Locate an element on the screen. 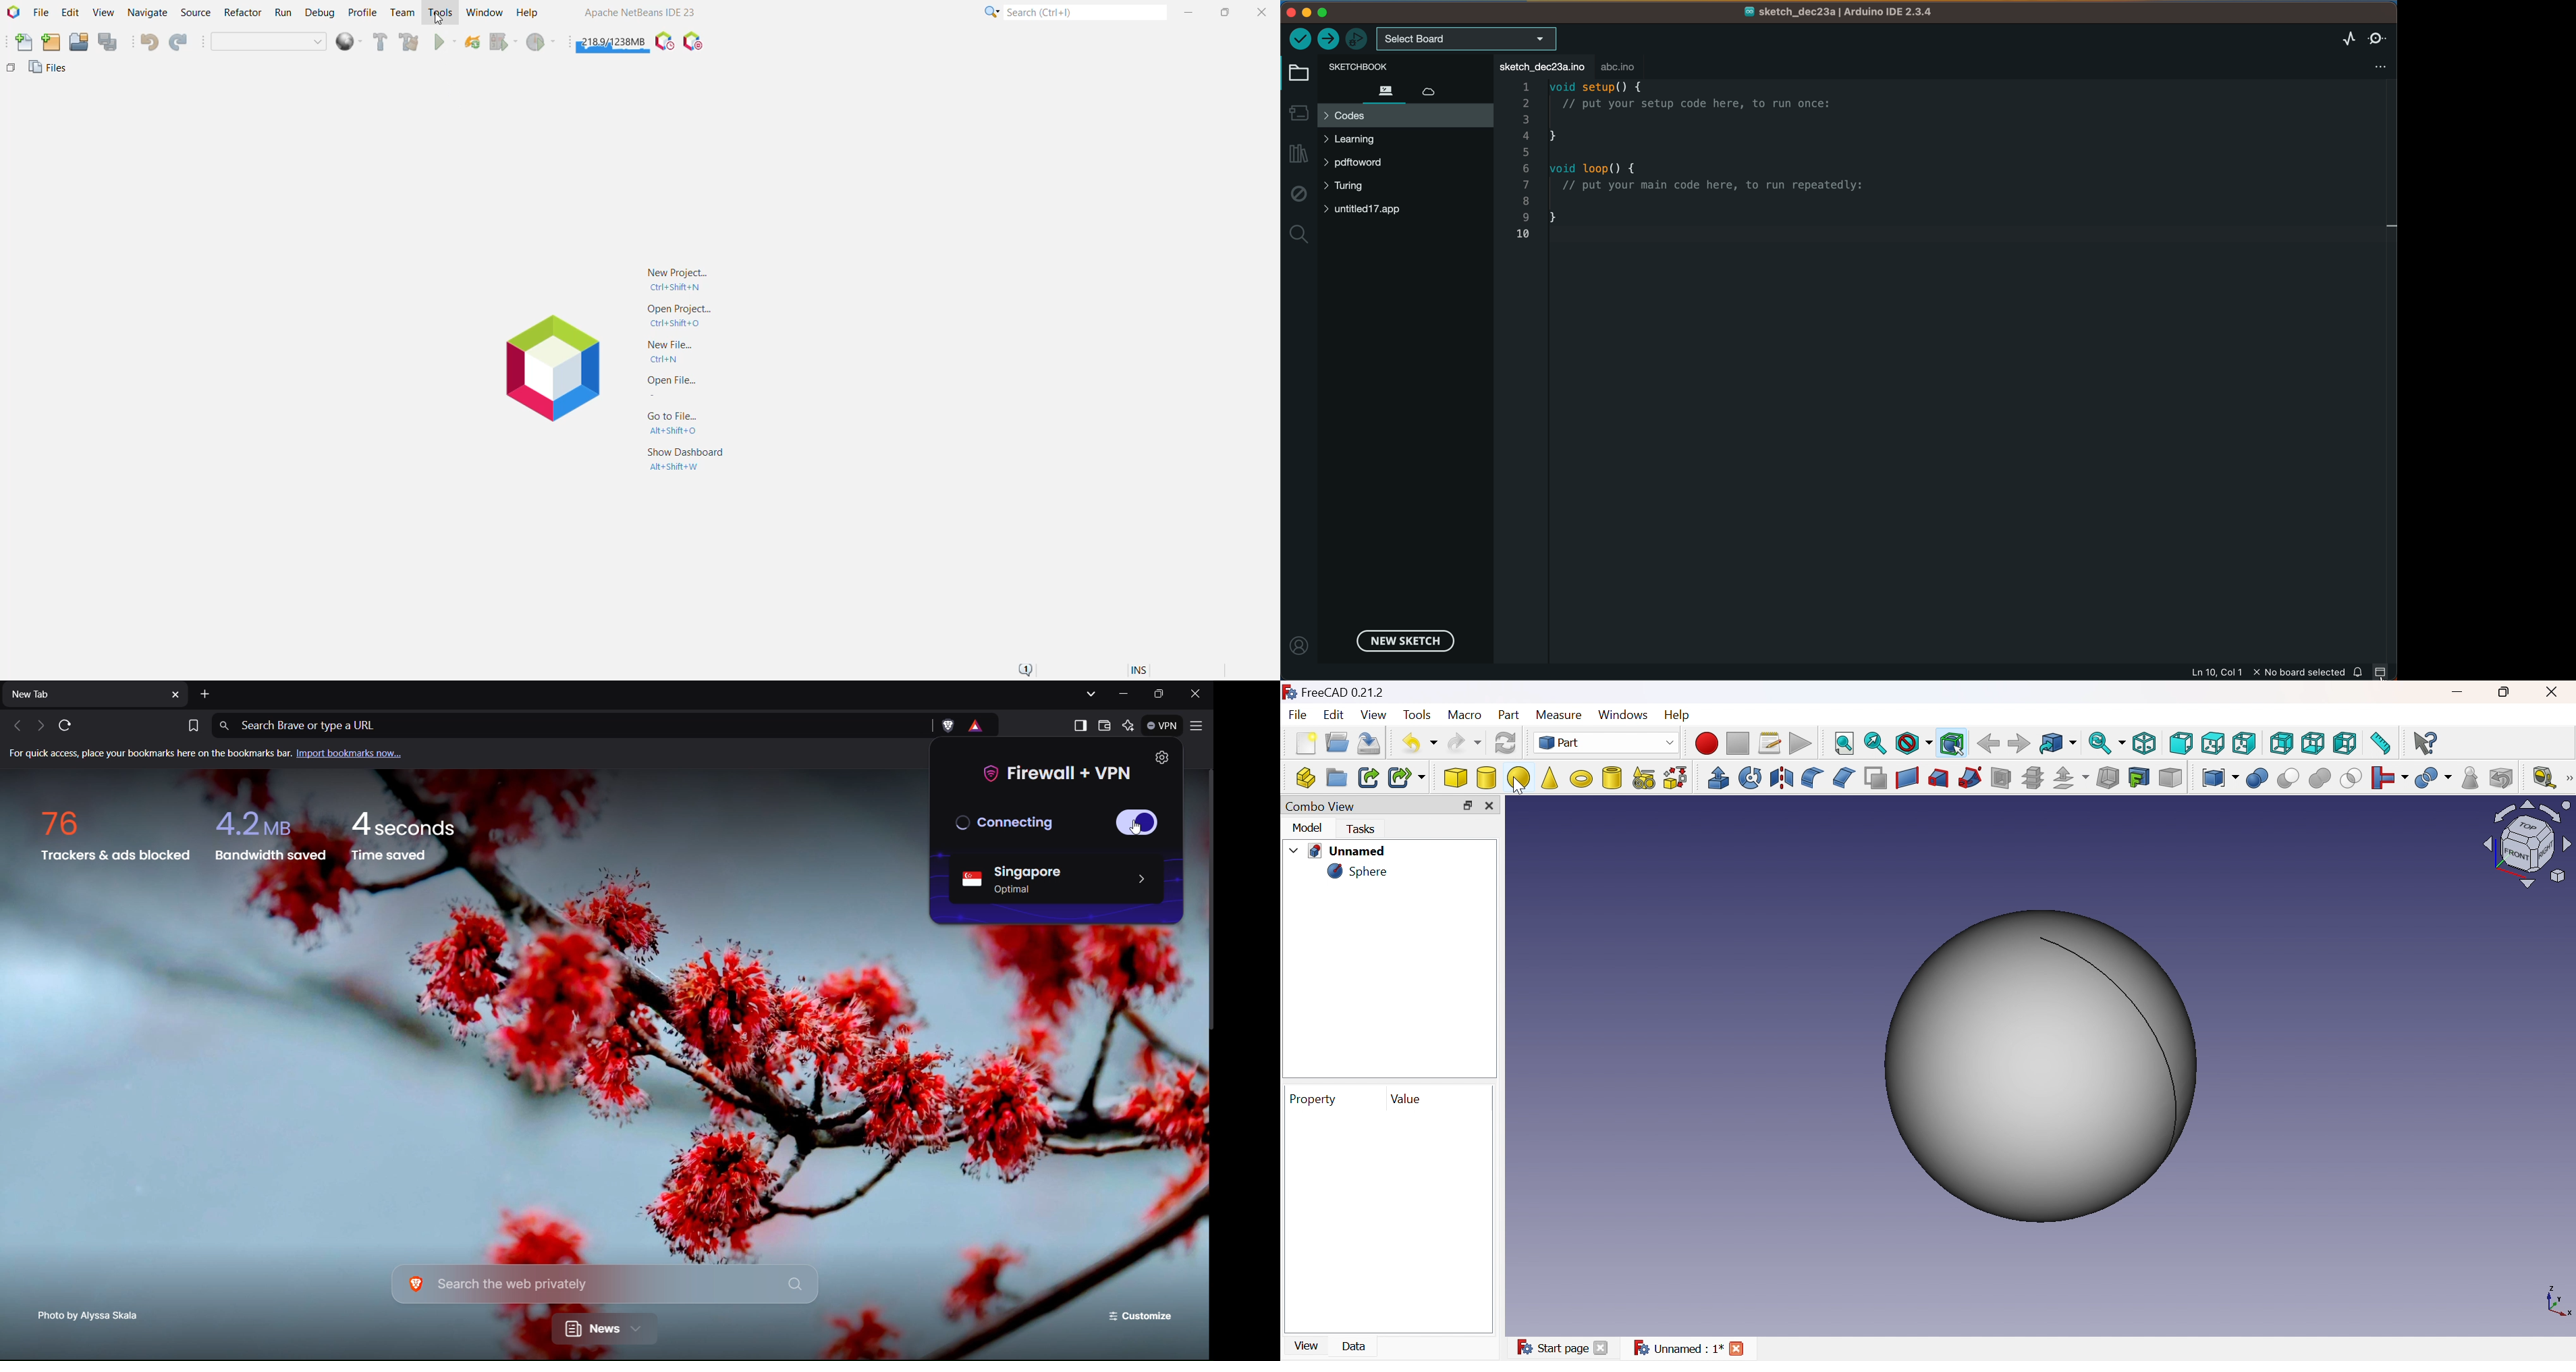 The height and width of the screenshot is (1372, 2576). Part is located at coordinates (1509, 716).